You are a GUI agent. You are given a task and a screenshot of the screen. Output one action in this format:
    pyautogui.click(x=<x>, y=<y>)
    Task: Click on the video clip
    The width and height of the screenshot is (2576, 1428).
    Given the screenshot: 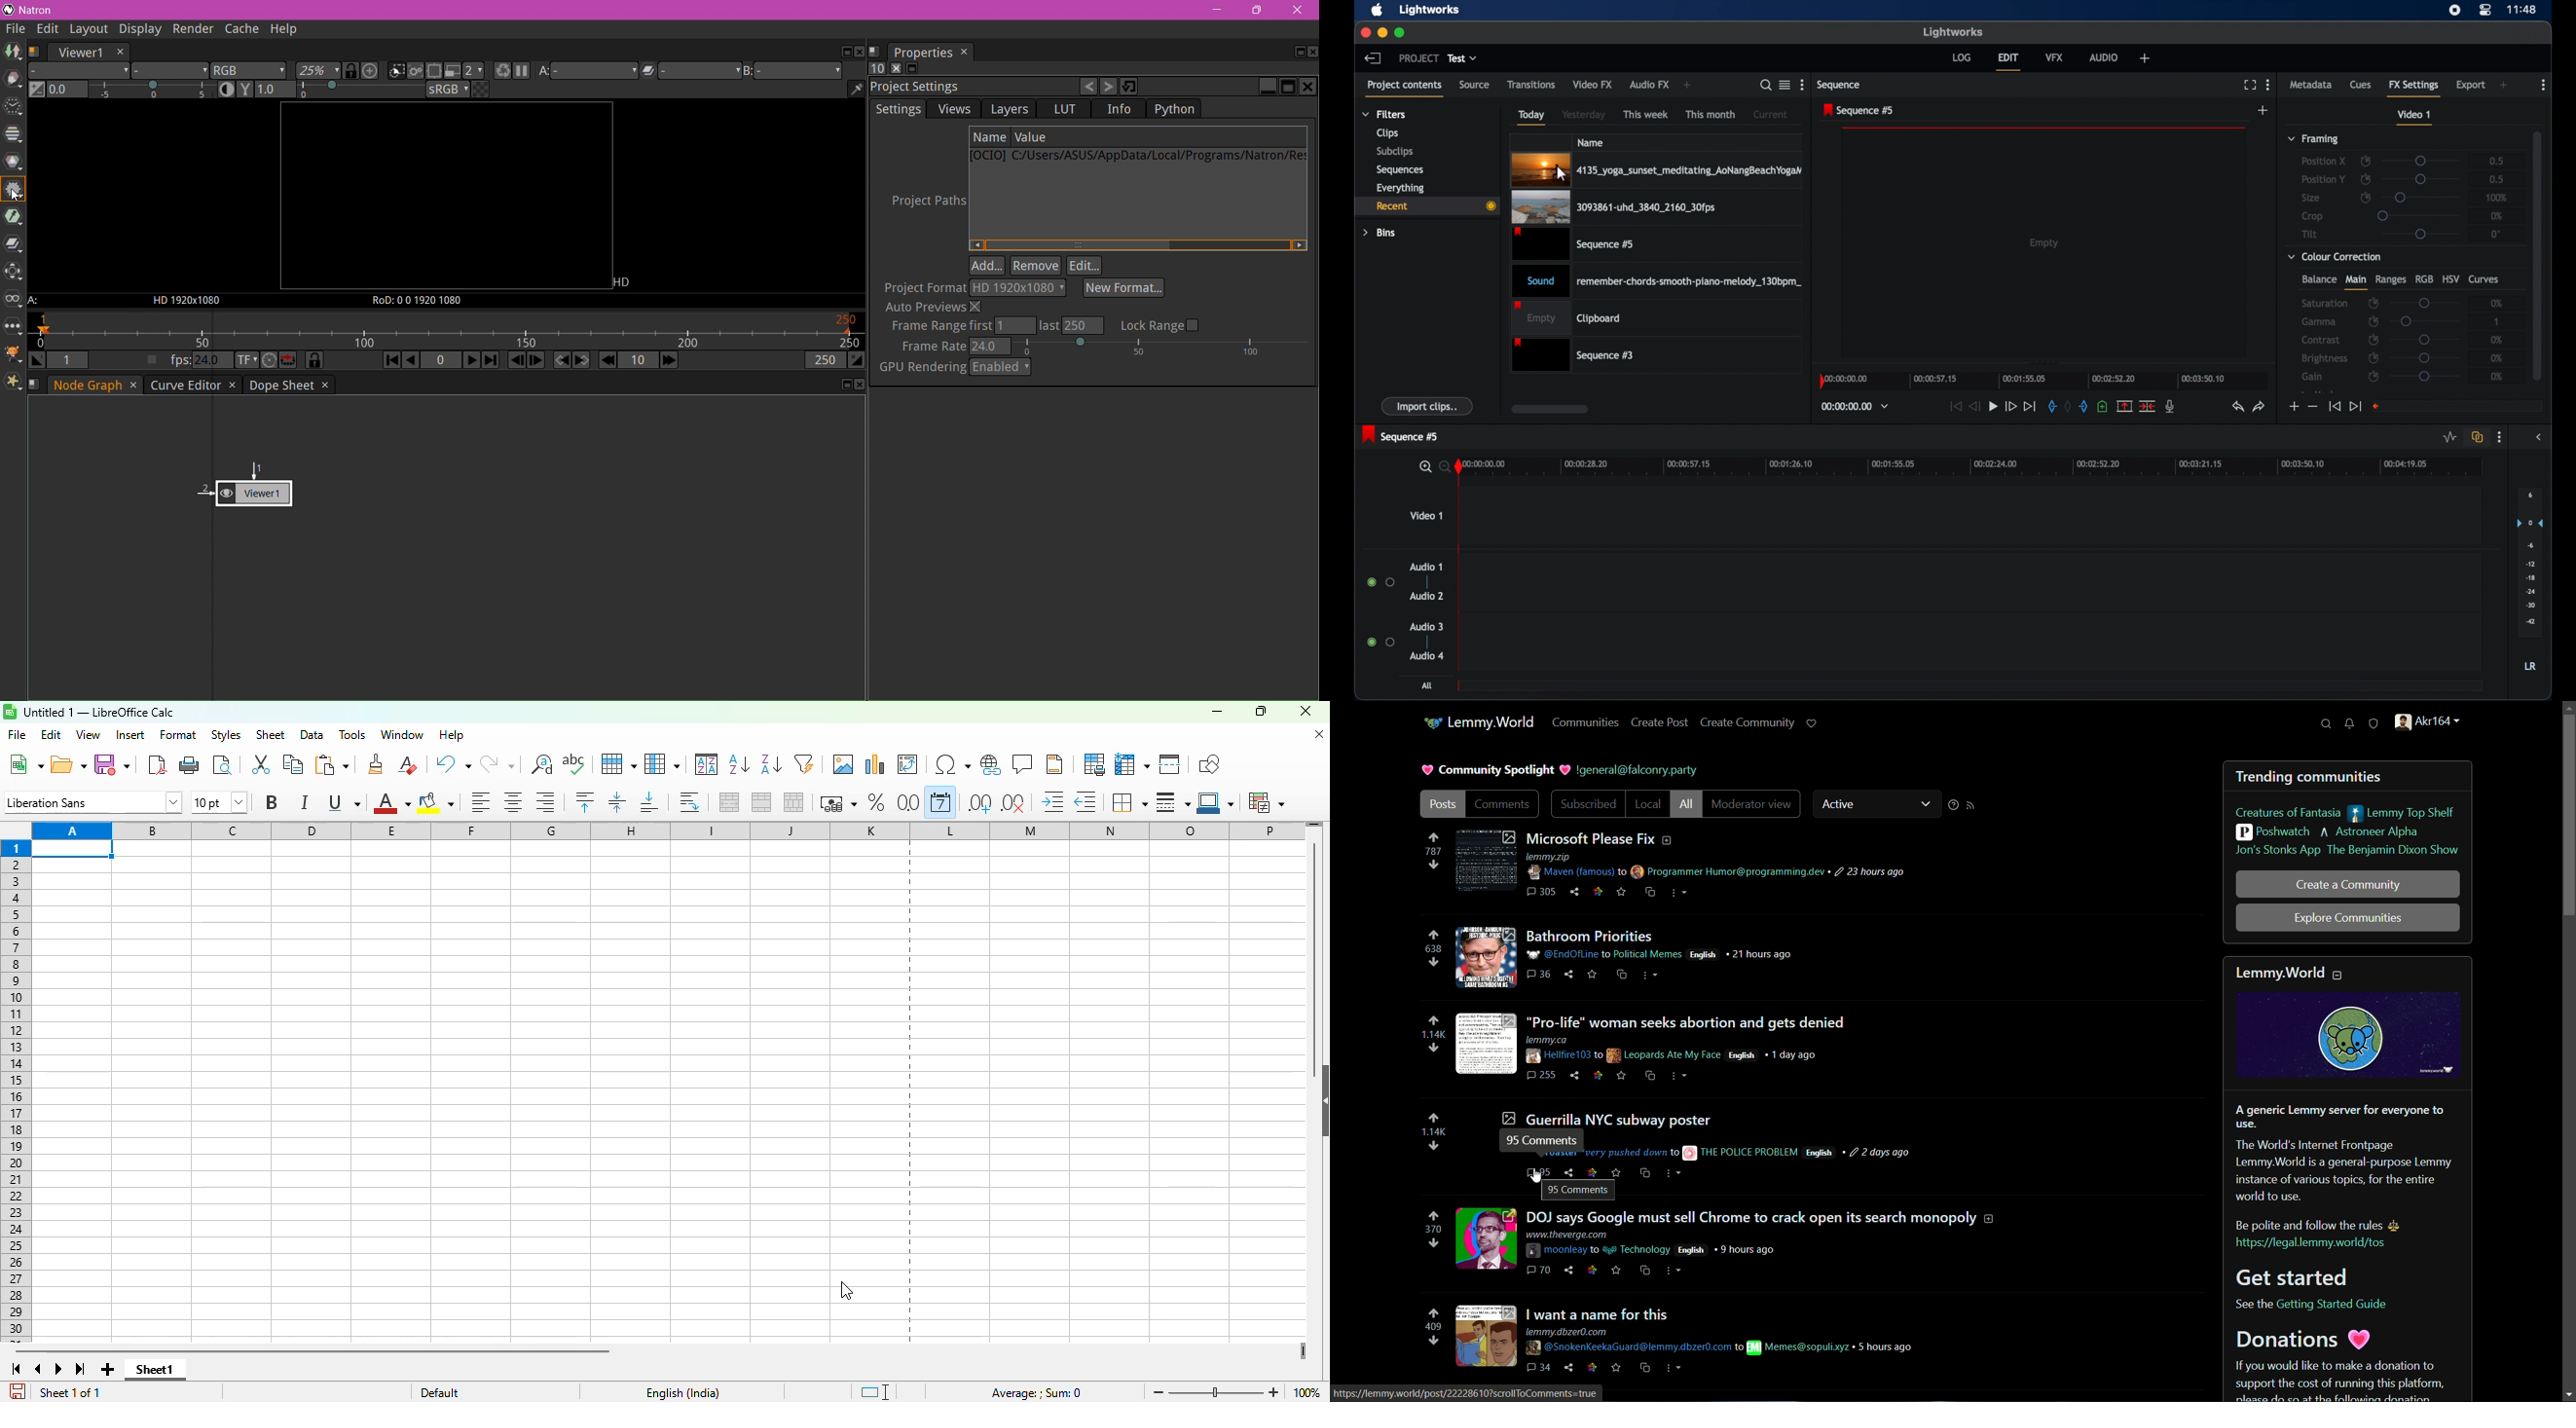 What is the action you would take?
    pyautogui.click(x=1575, y=244)
    